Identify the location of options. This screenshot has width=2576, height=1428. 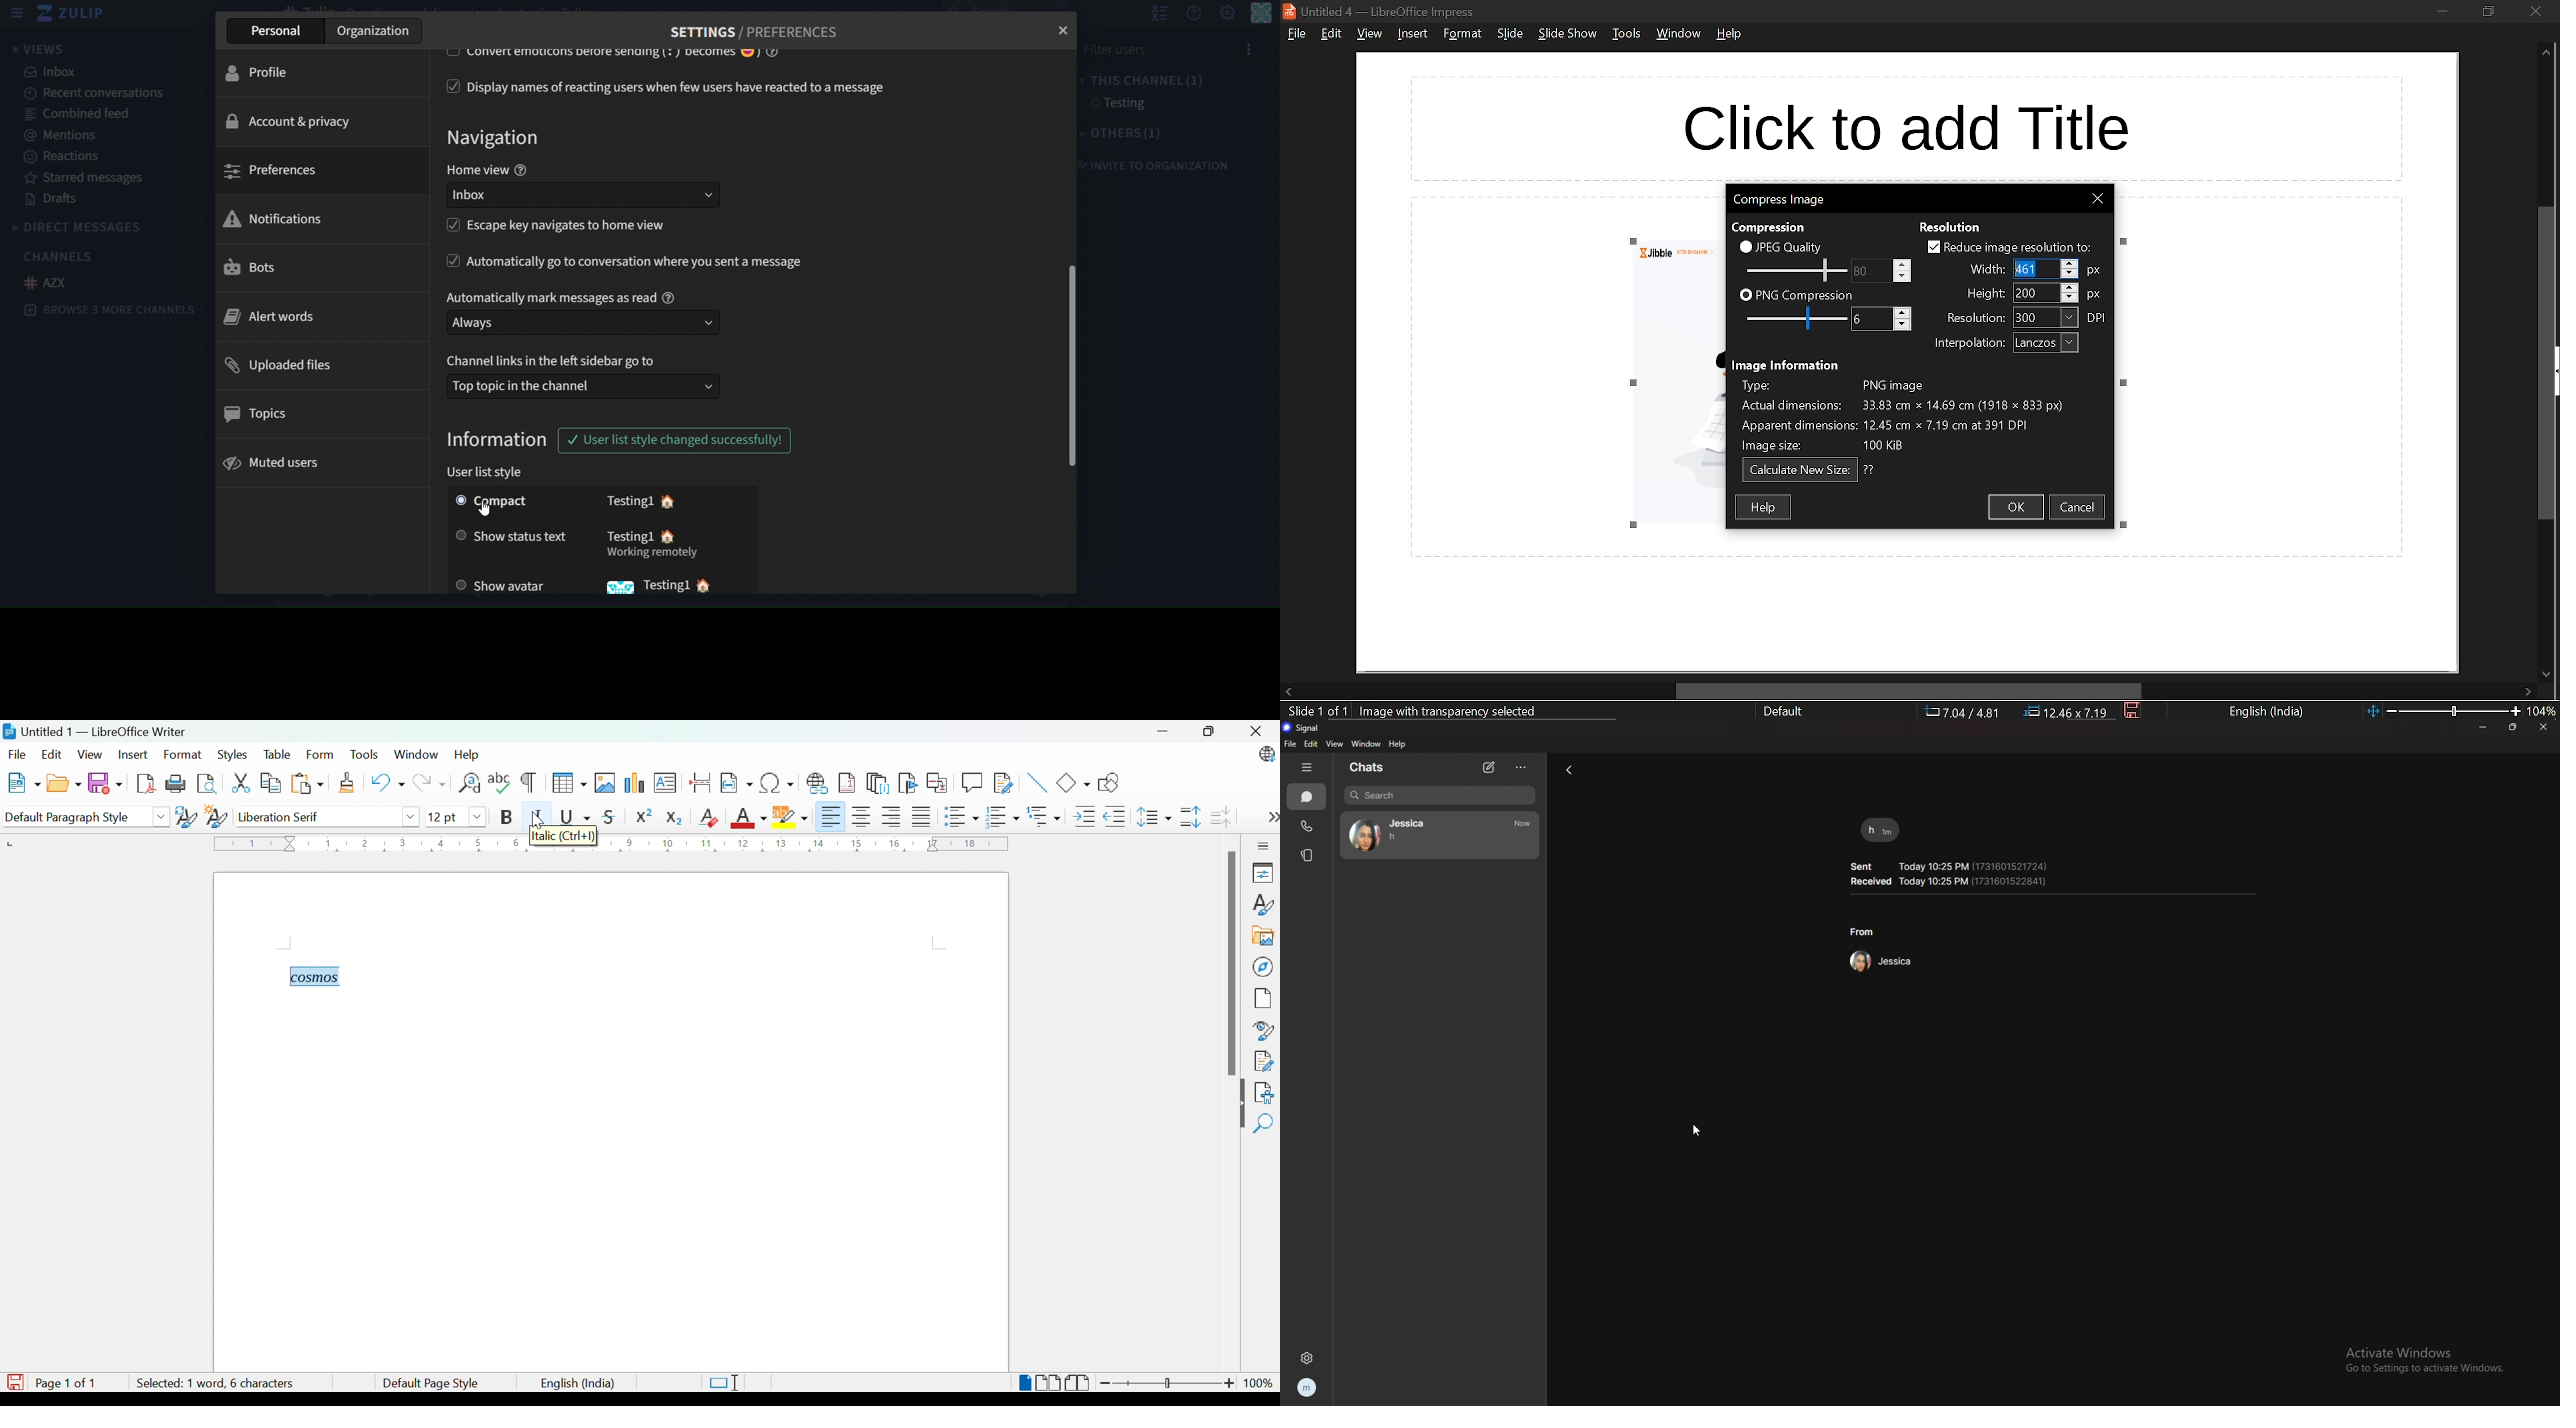
(1520, 769).